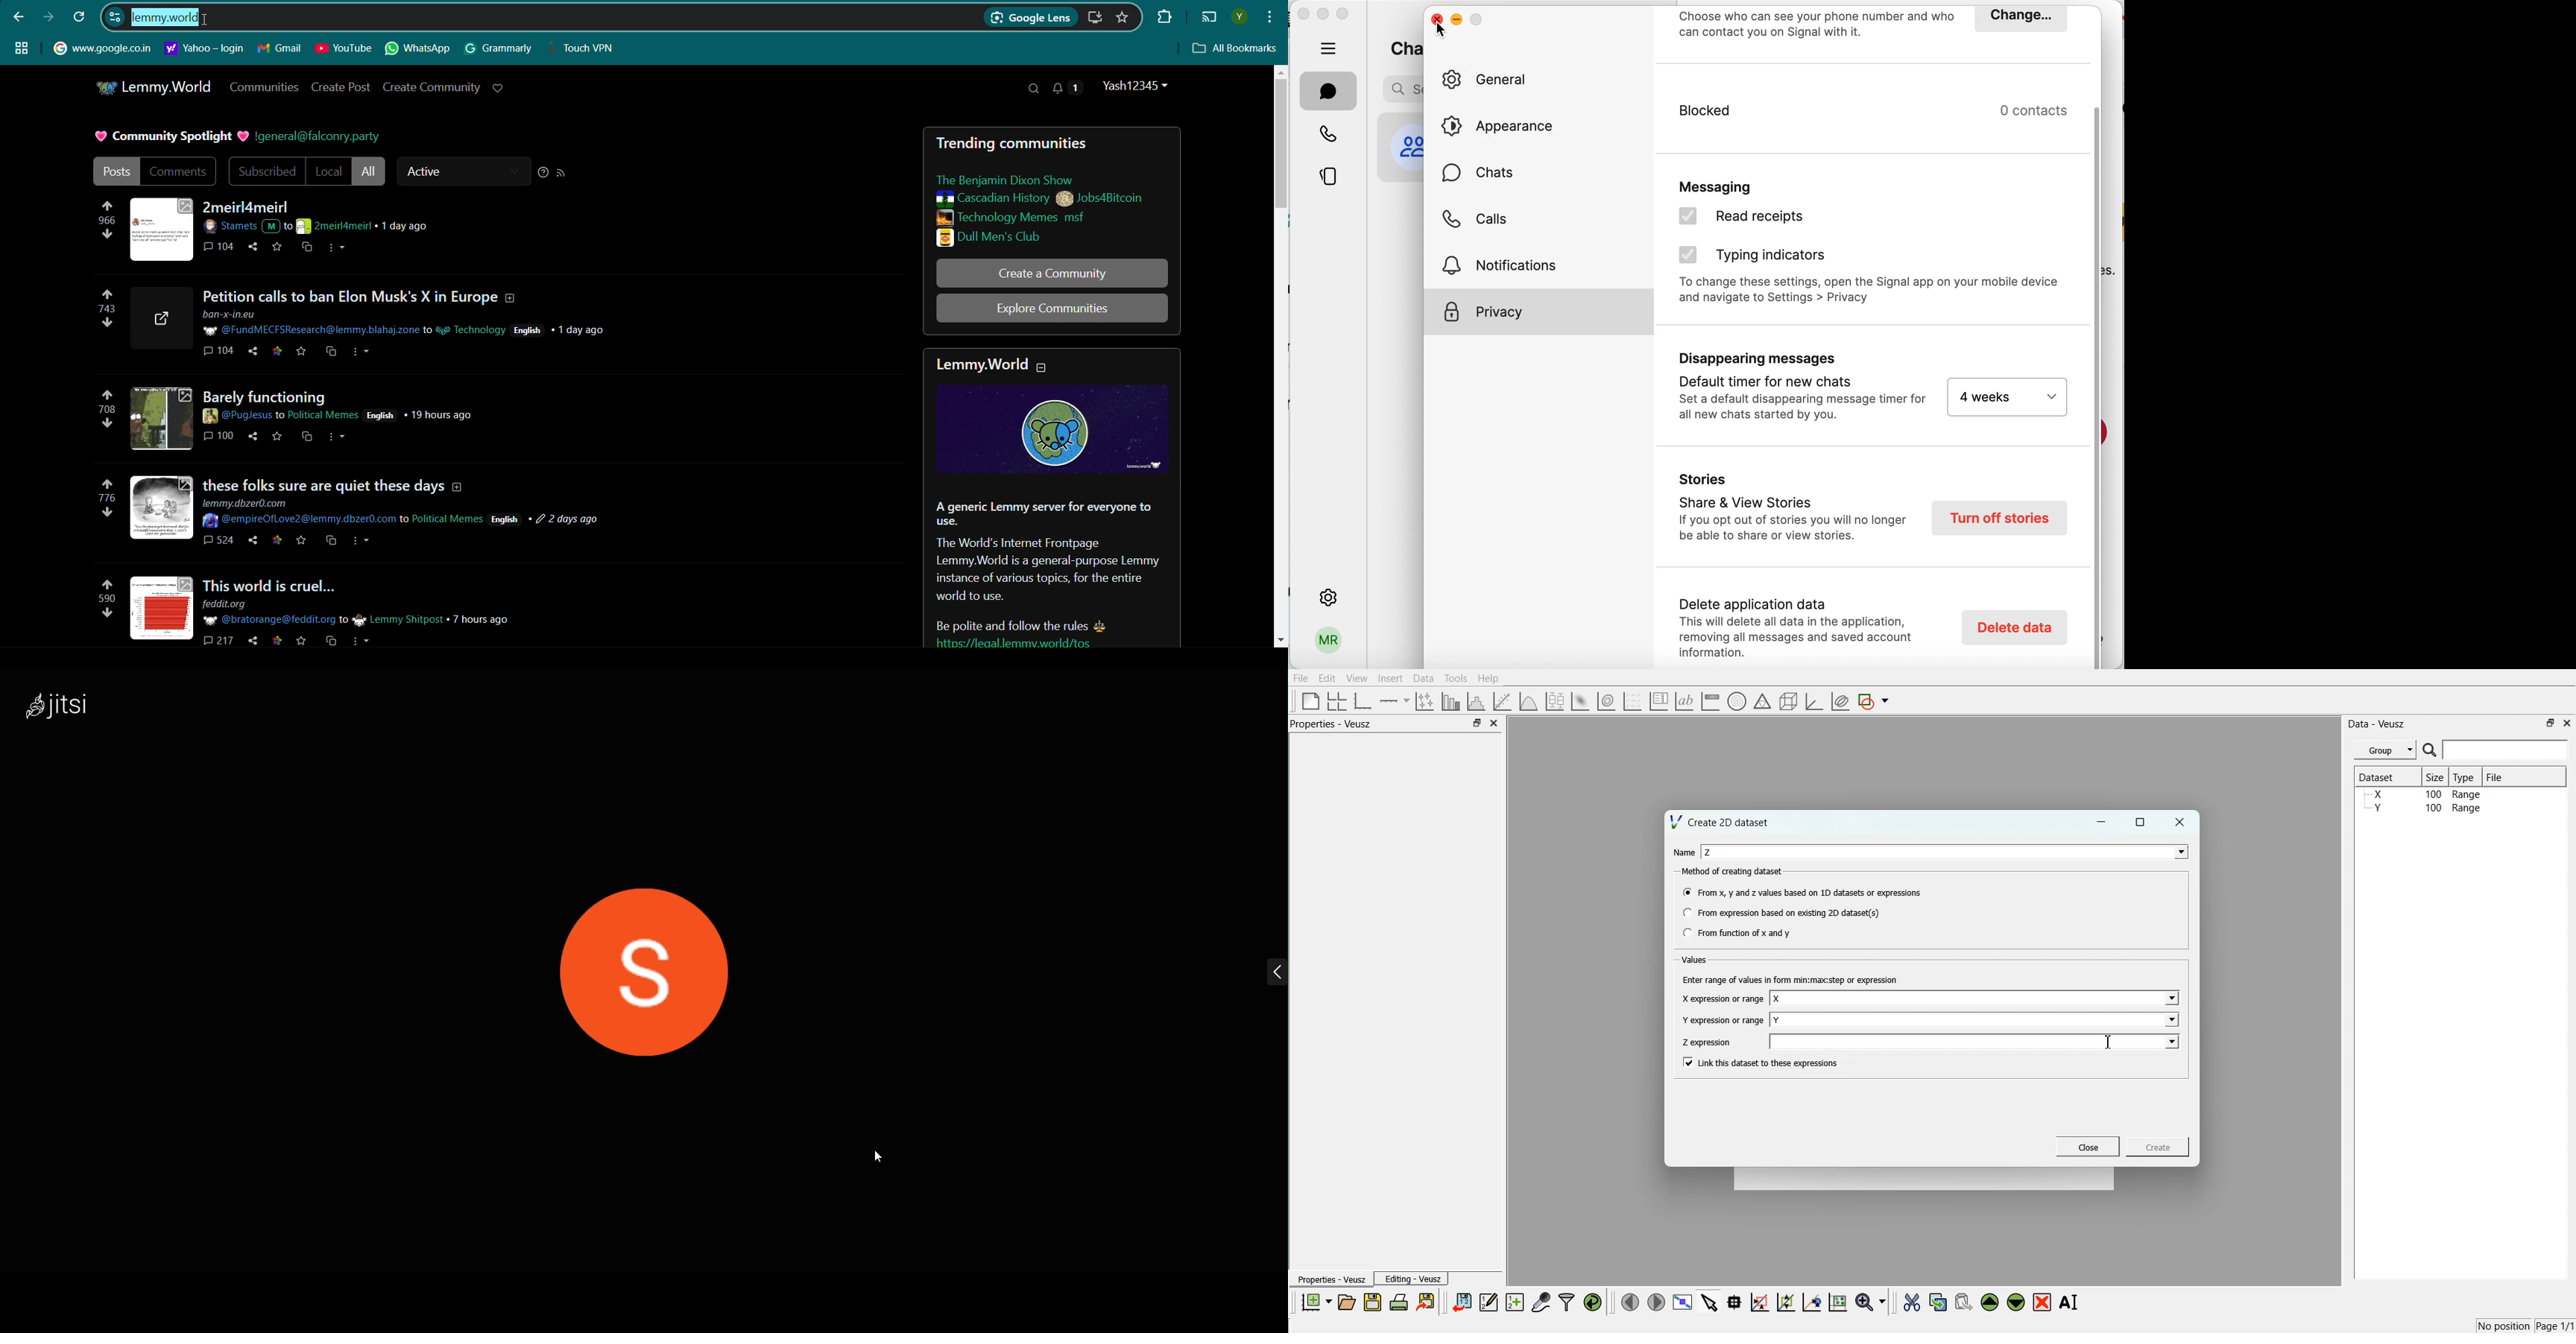 This screenshot has width=2576, height=1344. What do you see at coordinates (278, 353) in the screenshot?
I see `star` at bounding box center [278, 353].